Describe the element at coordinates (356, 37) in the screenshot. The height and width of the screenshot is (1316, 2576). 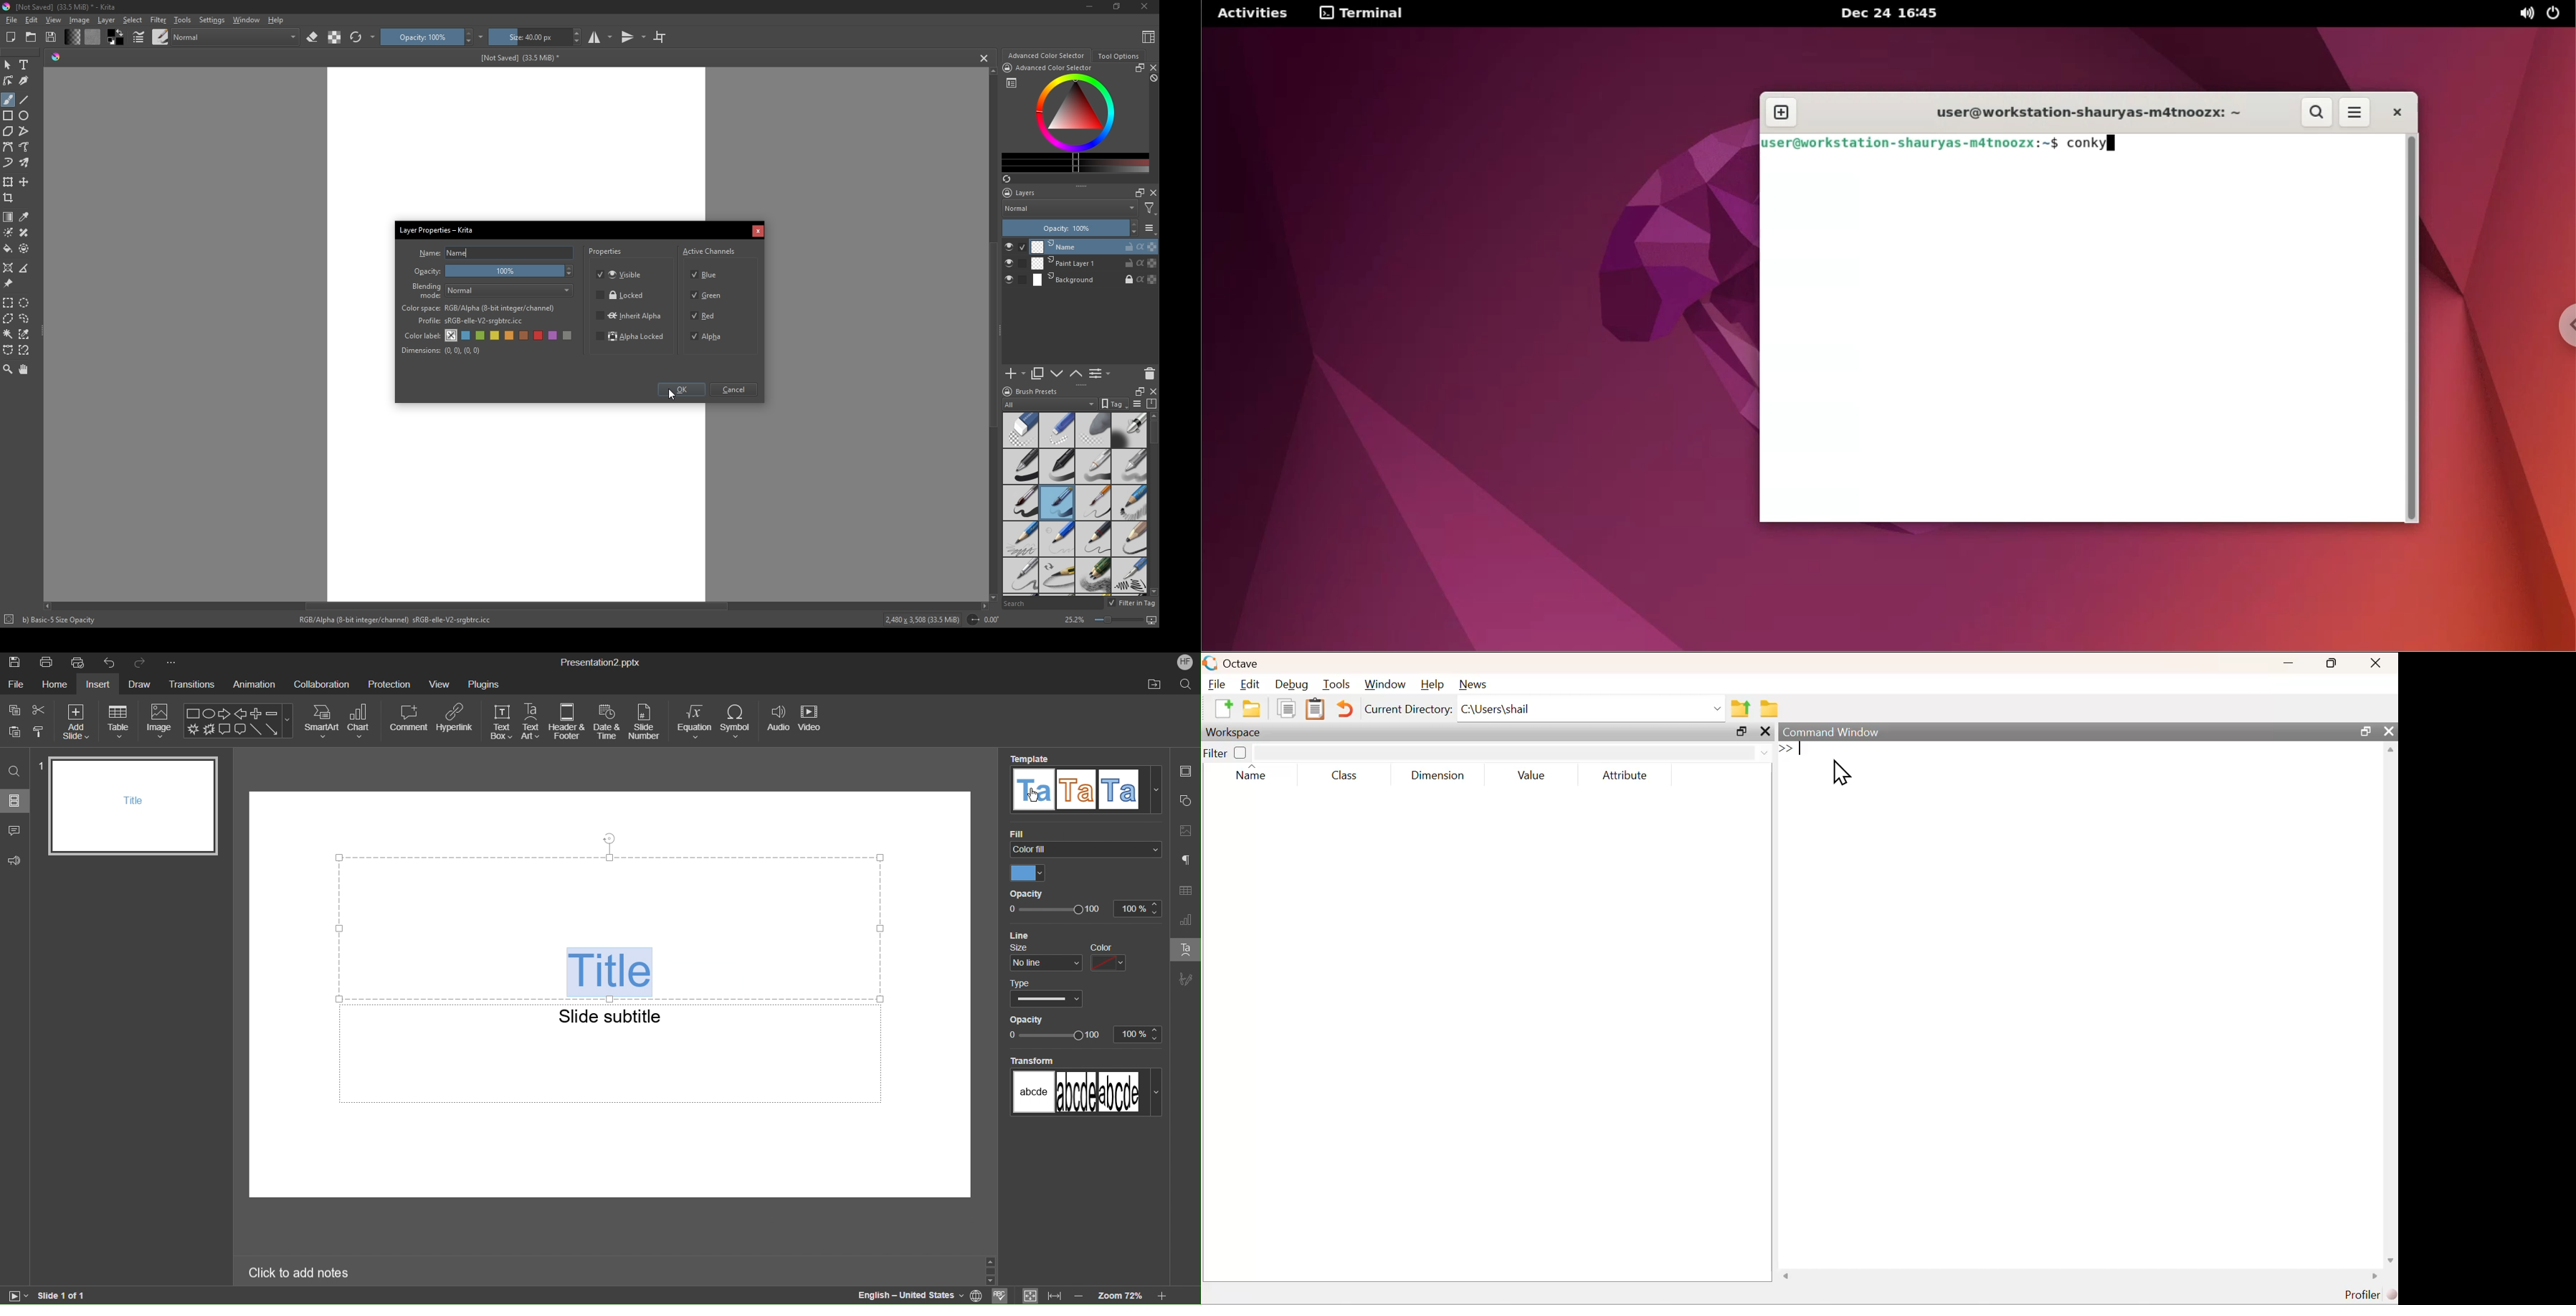
I see `refresh` at that location.